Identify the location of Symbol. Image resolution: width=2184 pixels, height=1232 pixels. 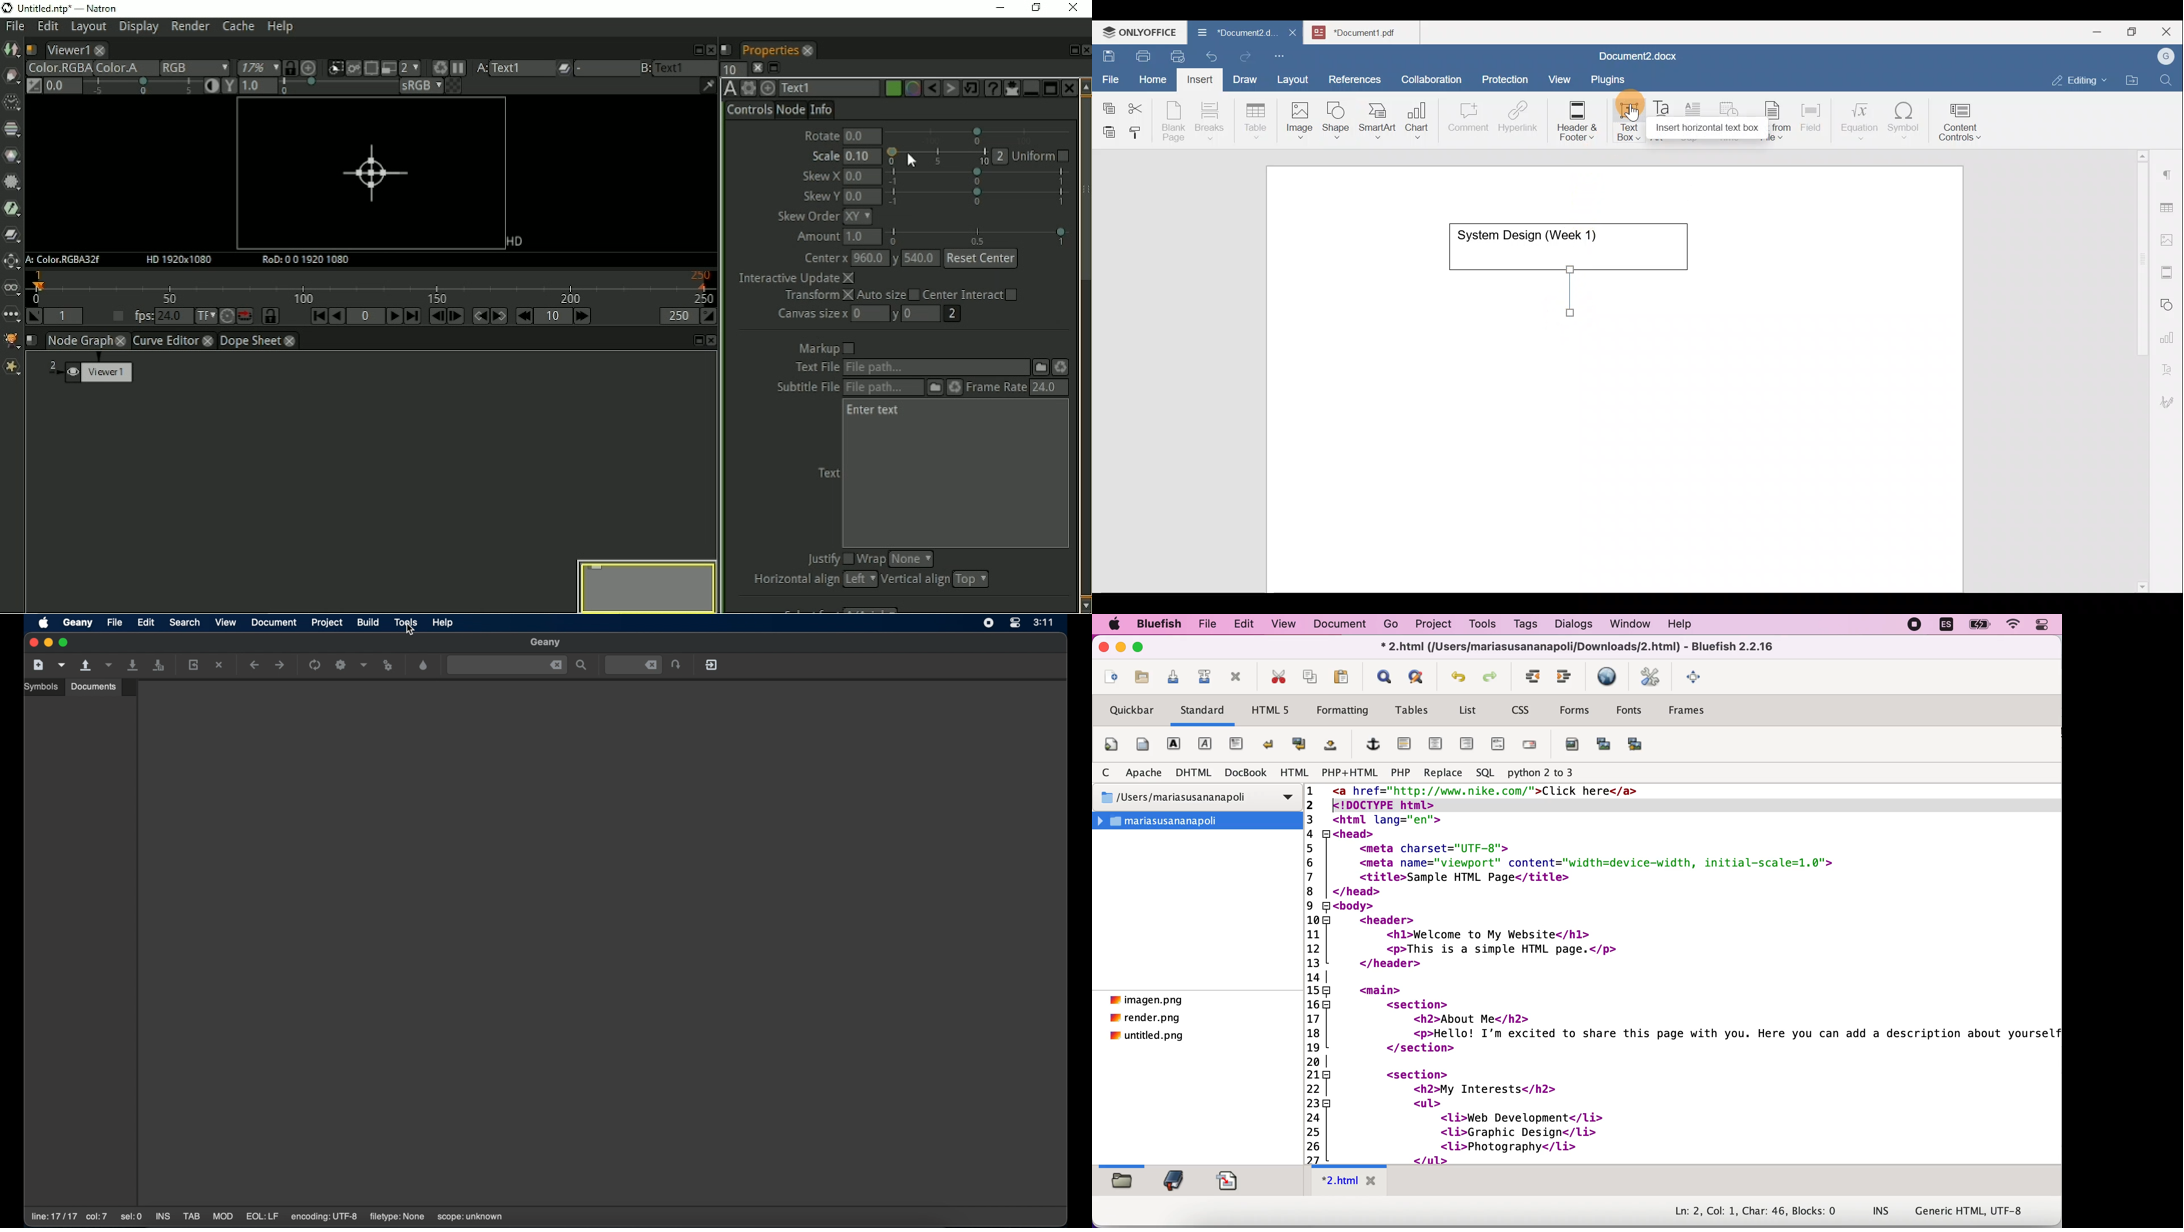
(1904, 124).